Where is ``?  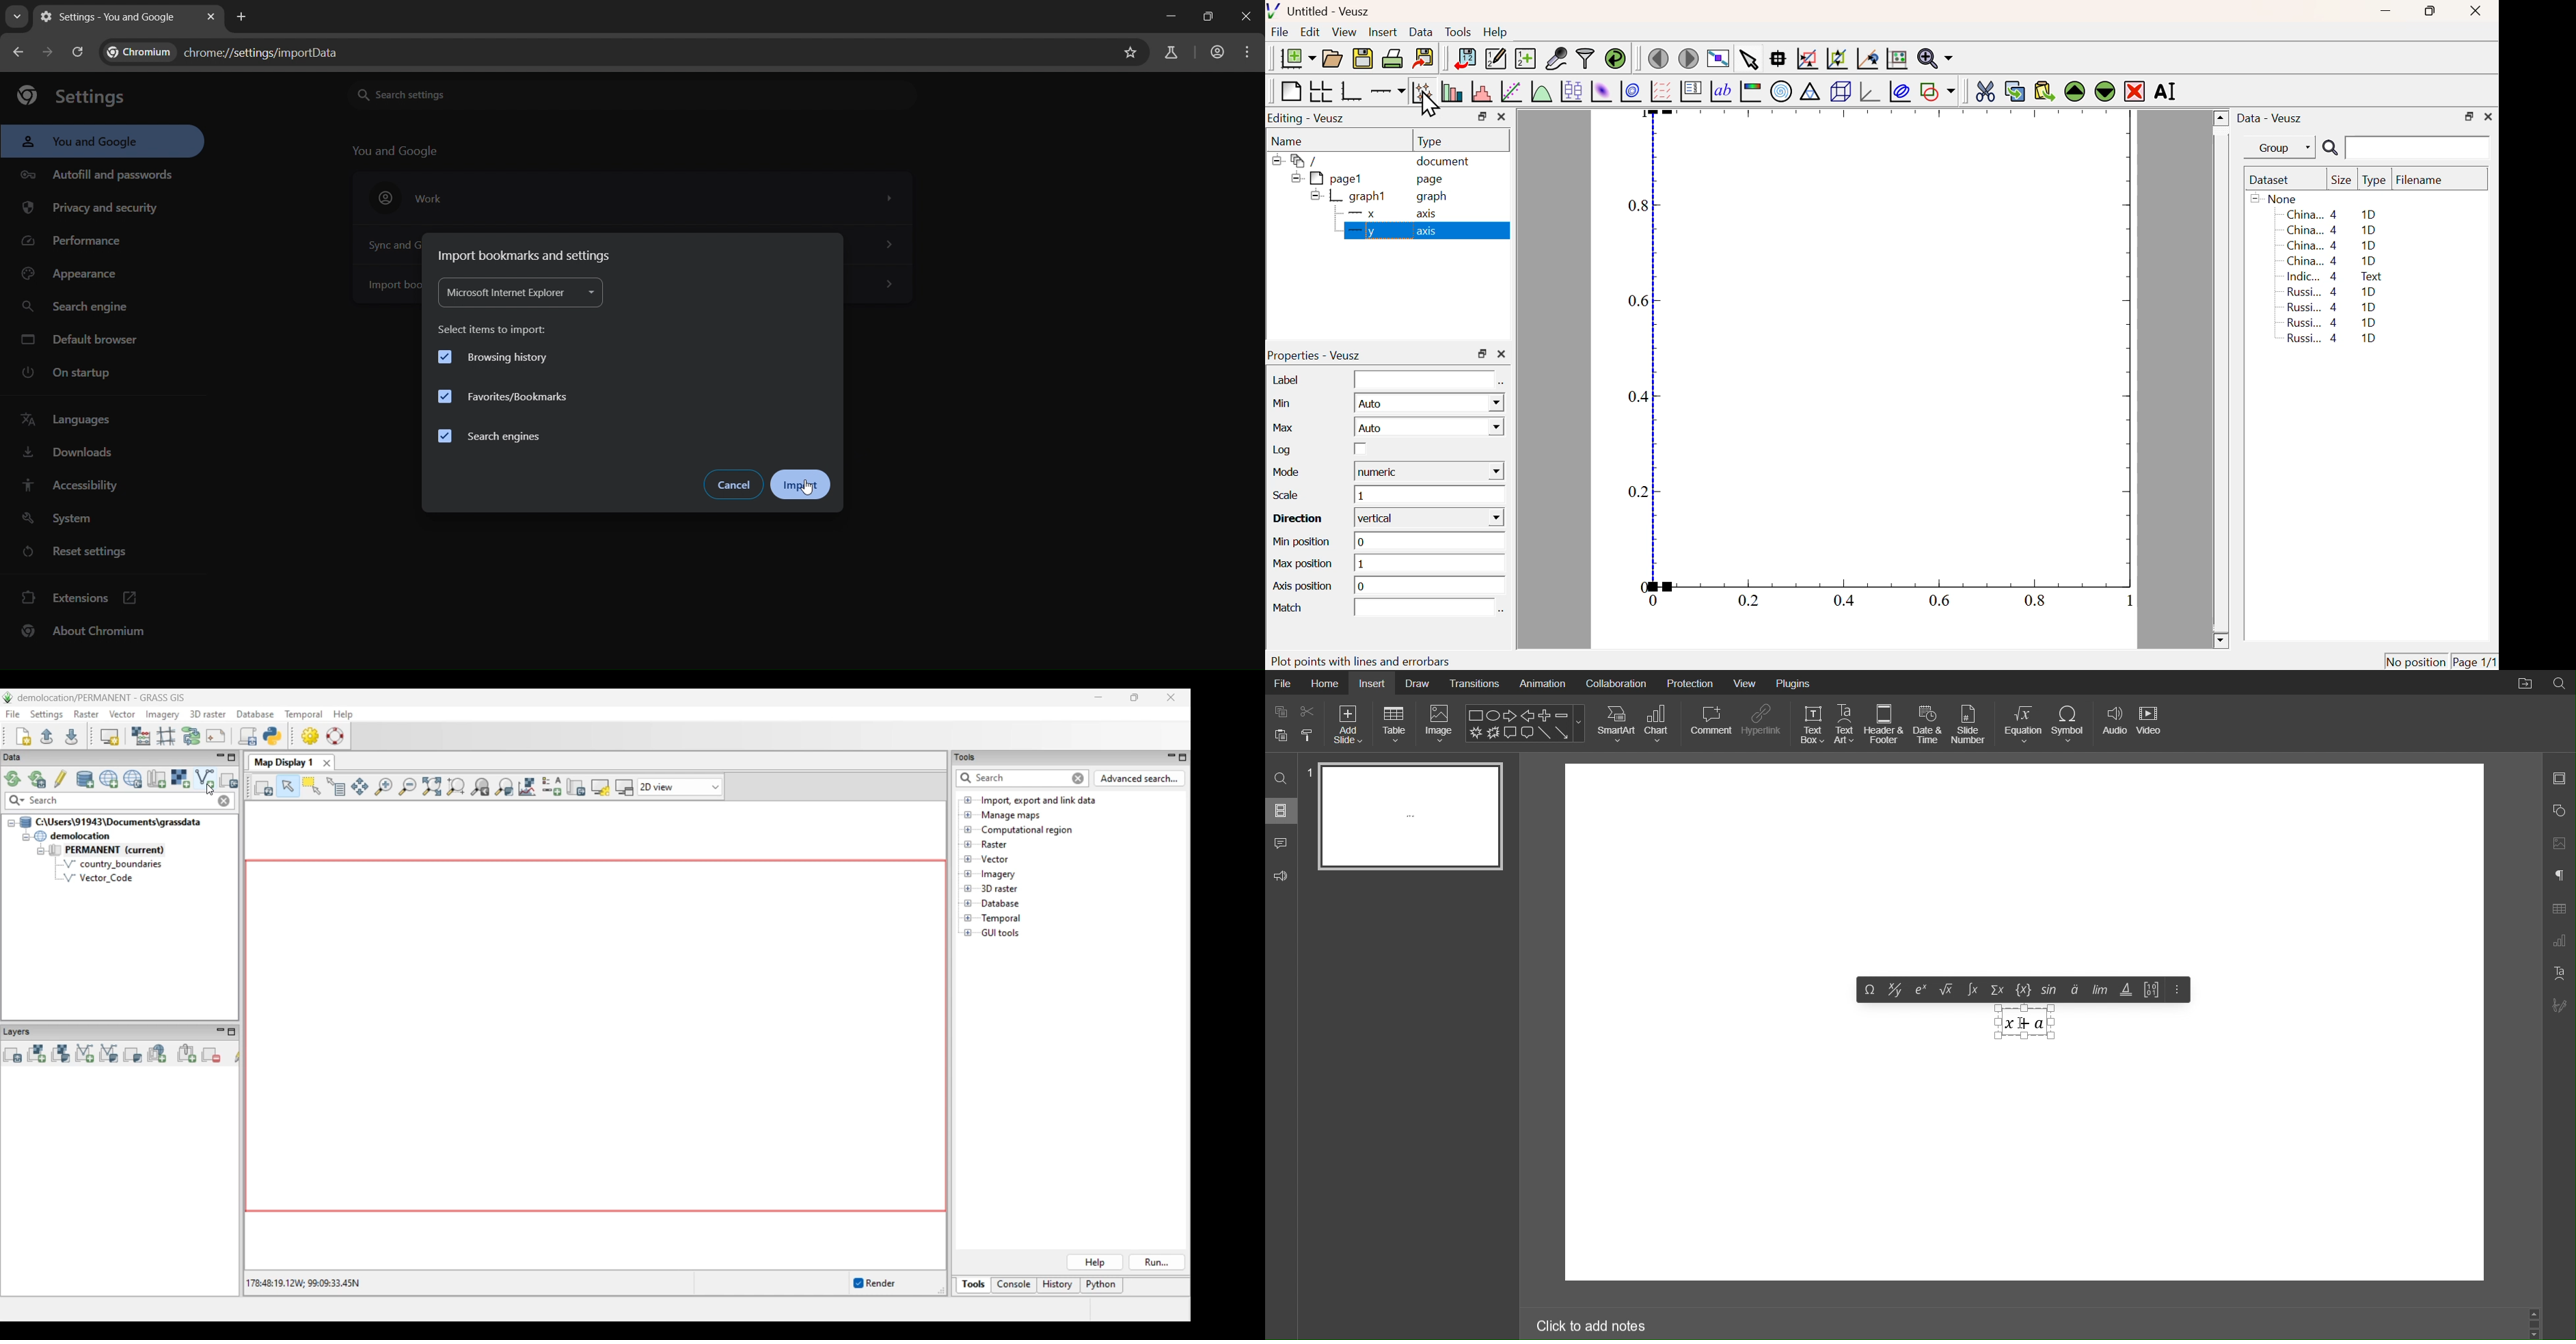
 is located at coordinates (893, 245).